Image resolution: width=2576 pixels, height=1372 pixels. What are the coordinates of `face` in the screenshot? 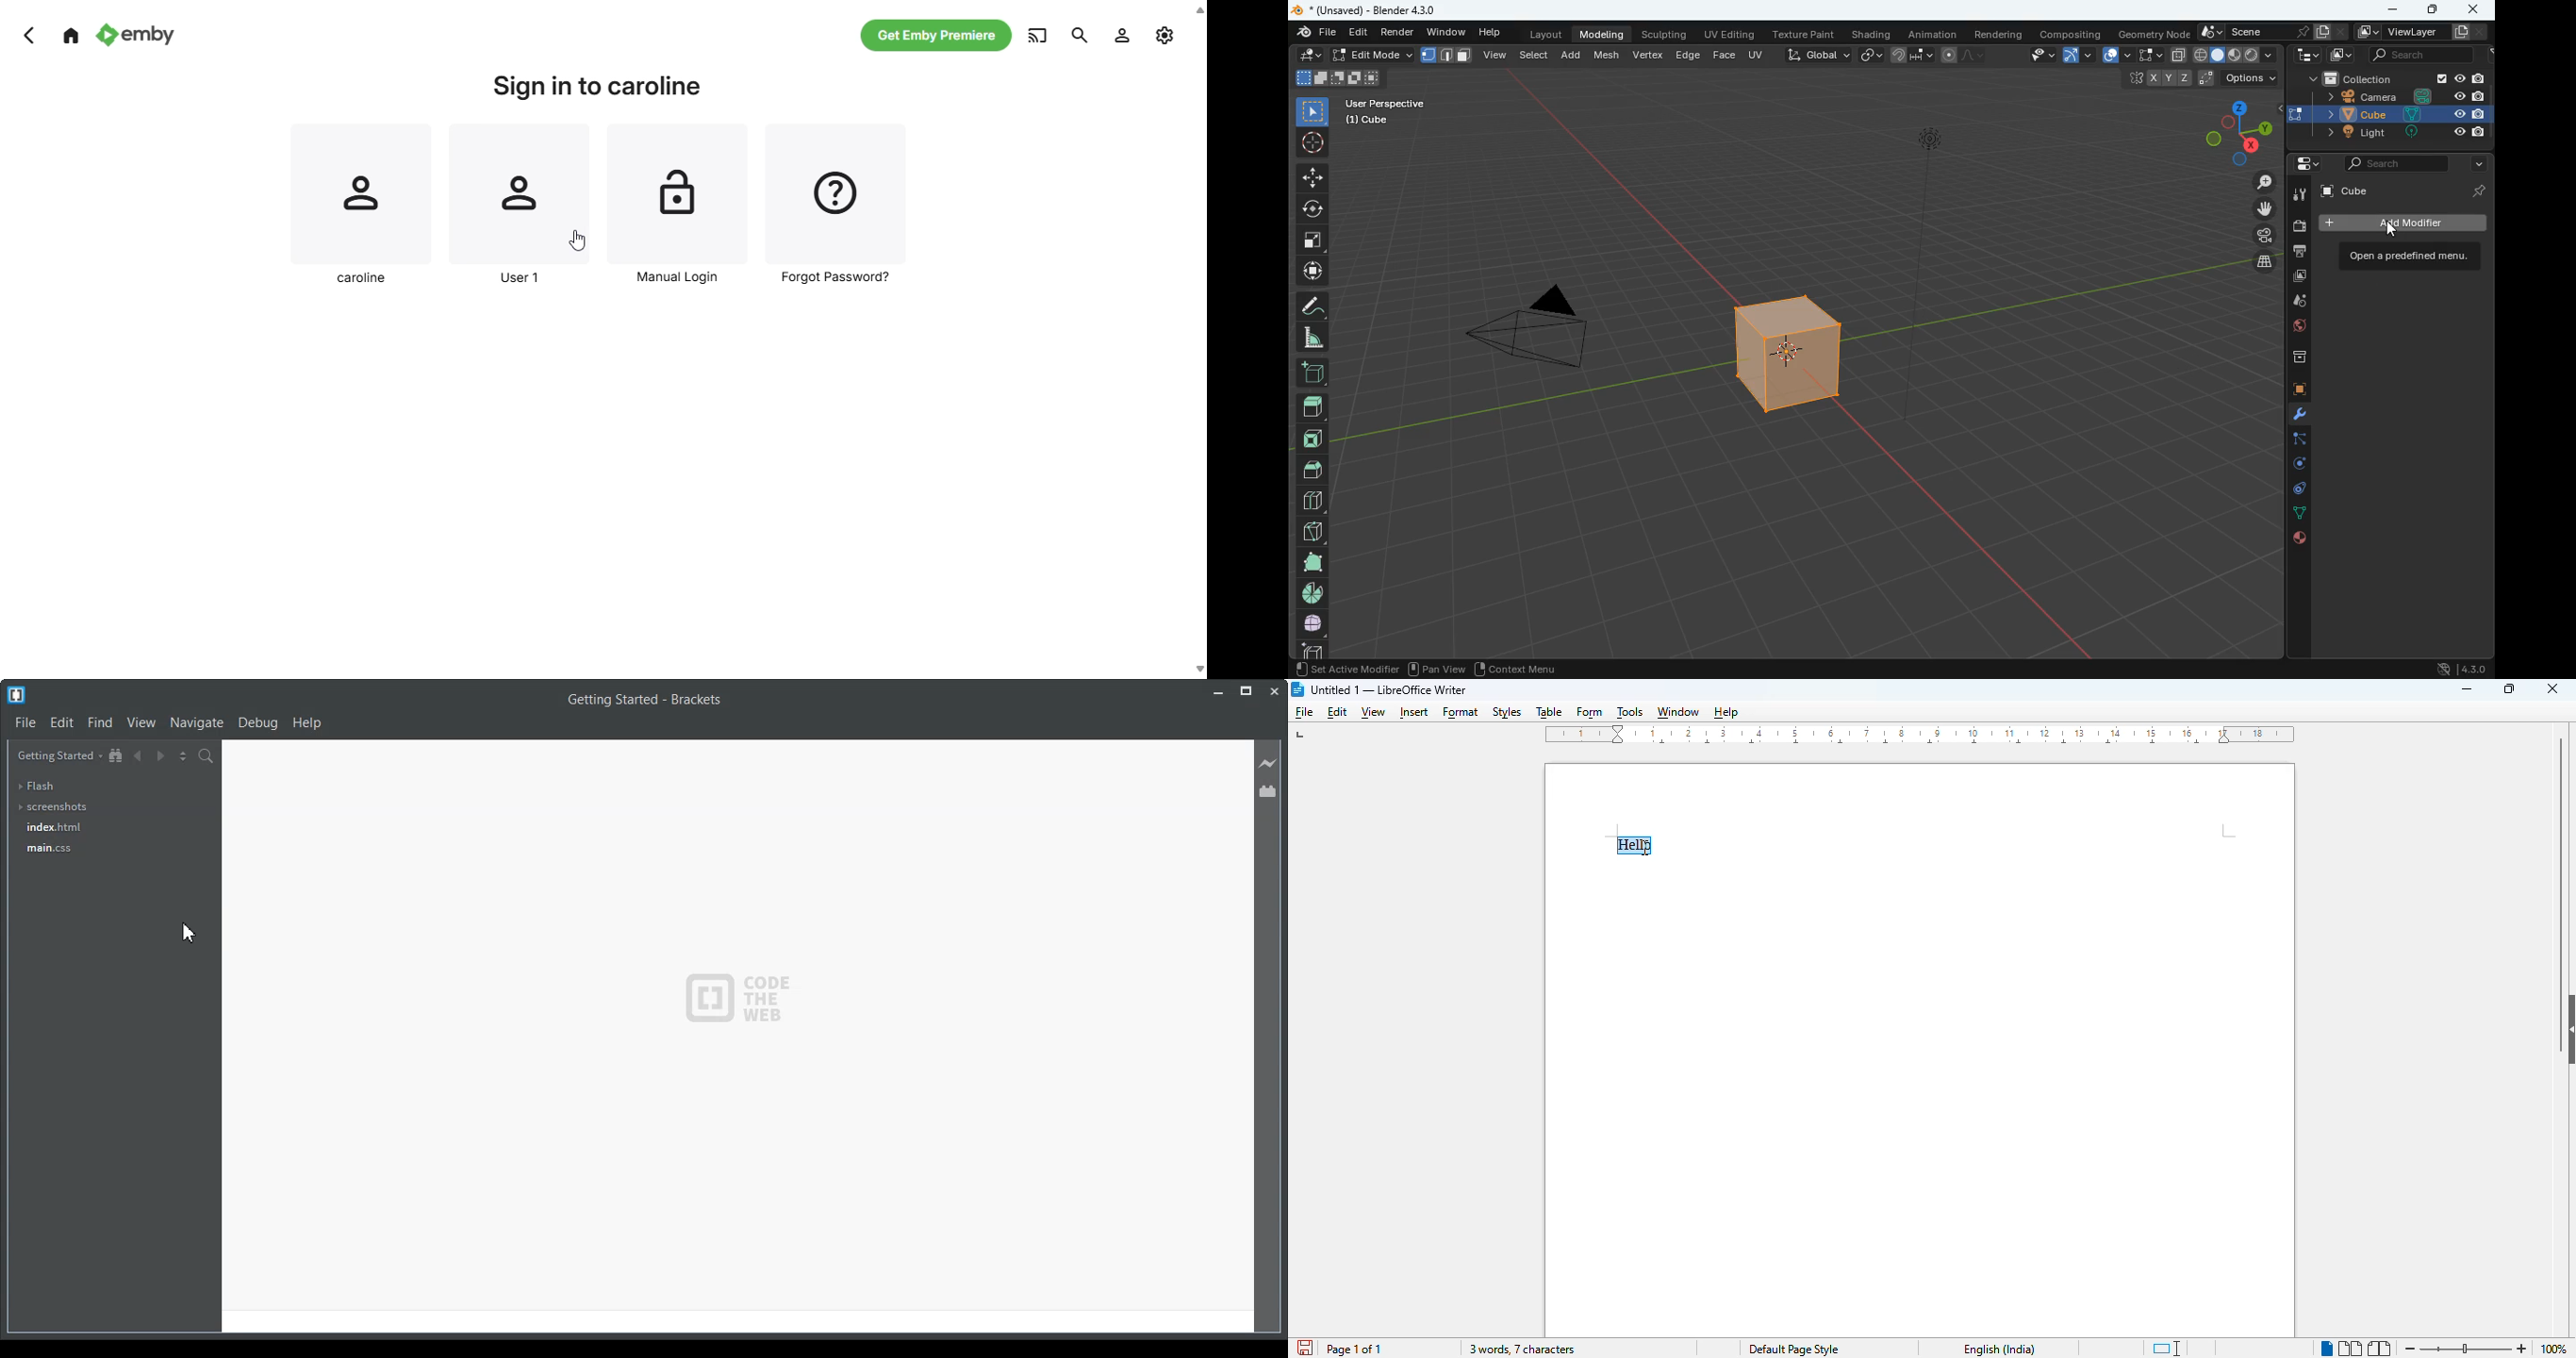 It's located at (1724, 56).